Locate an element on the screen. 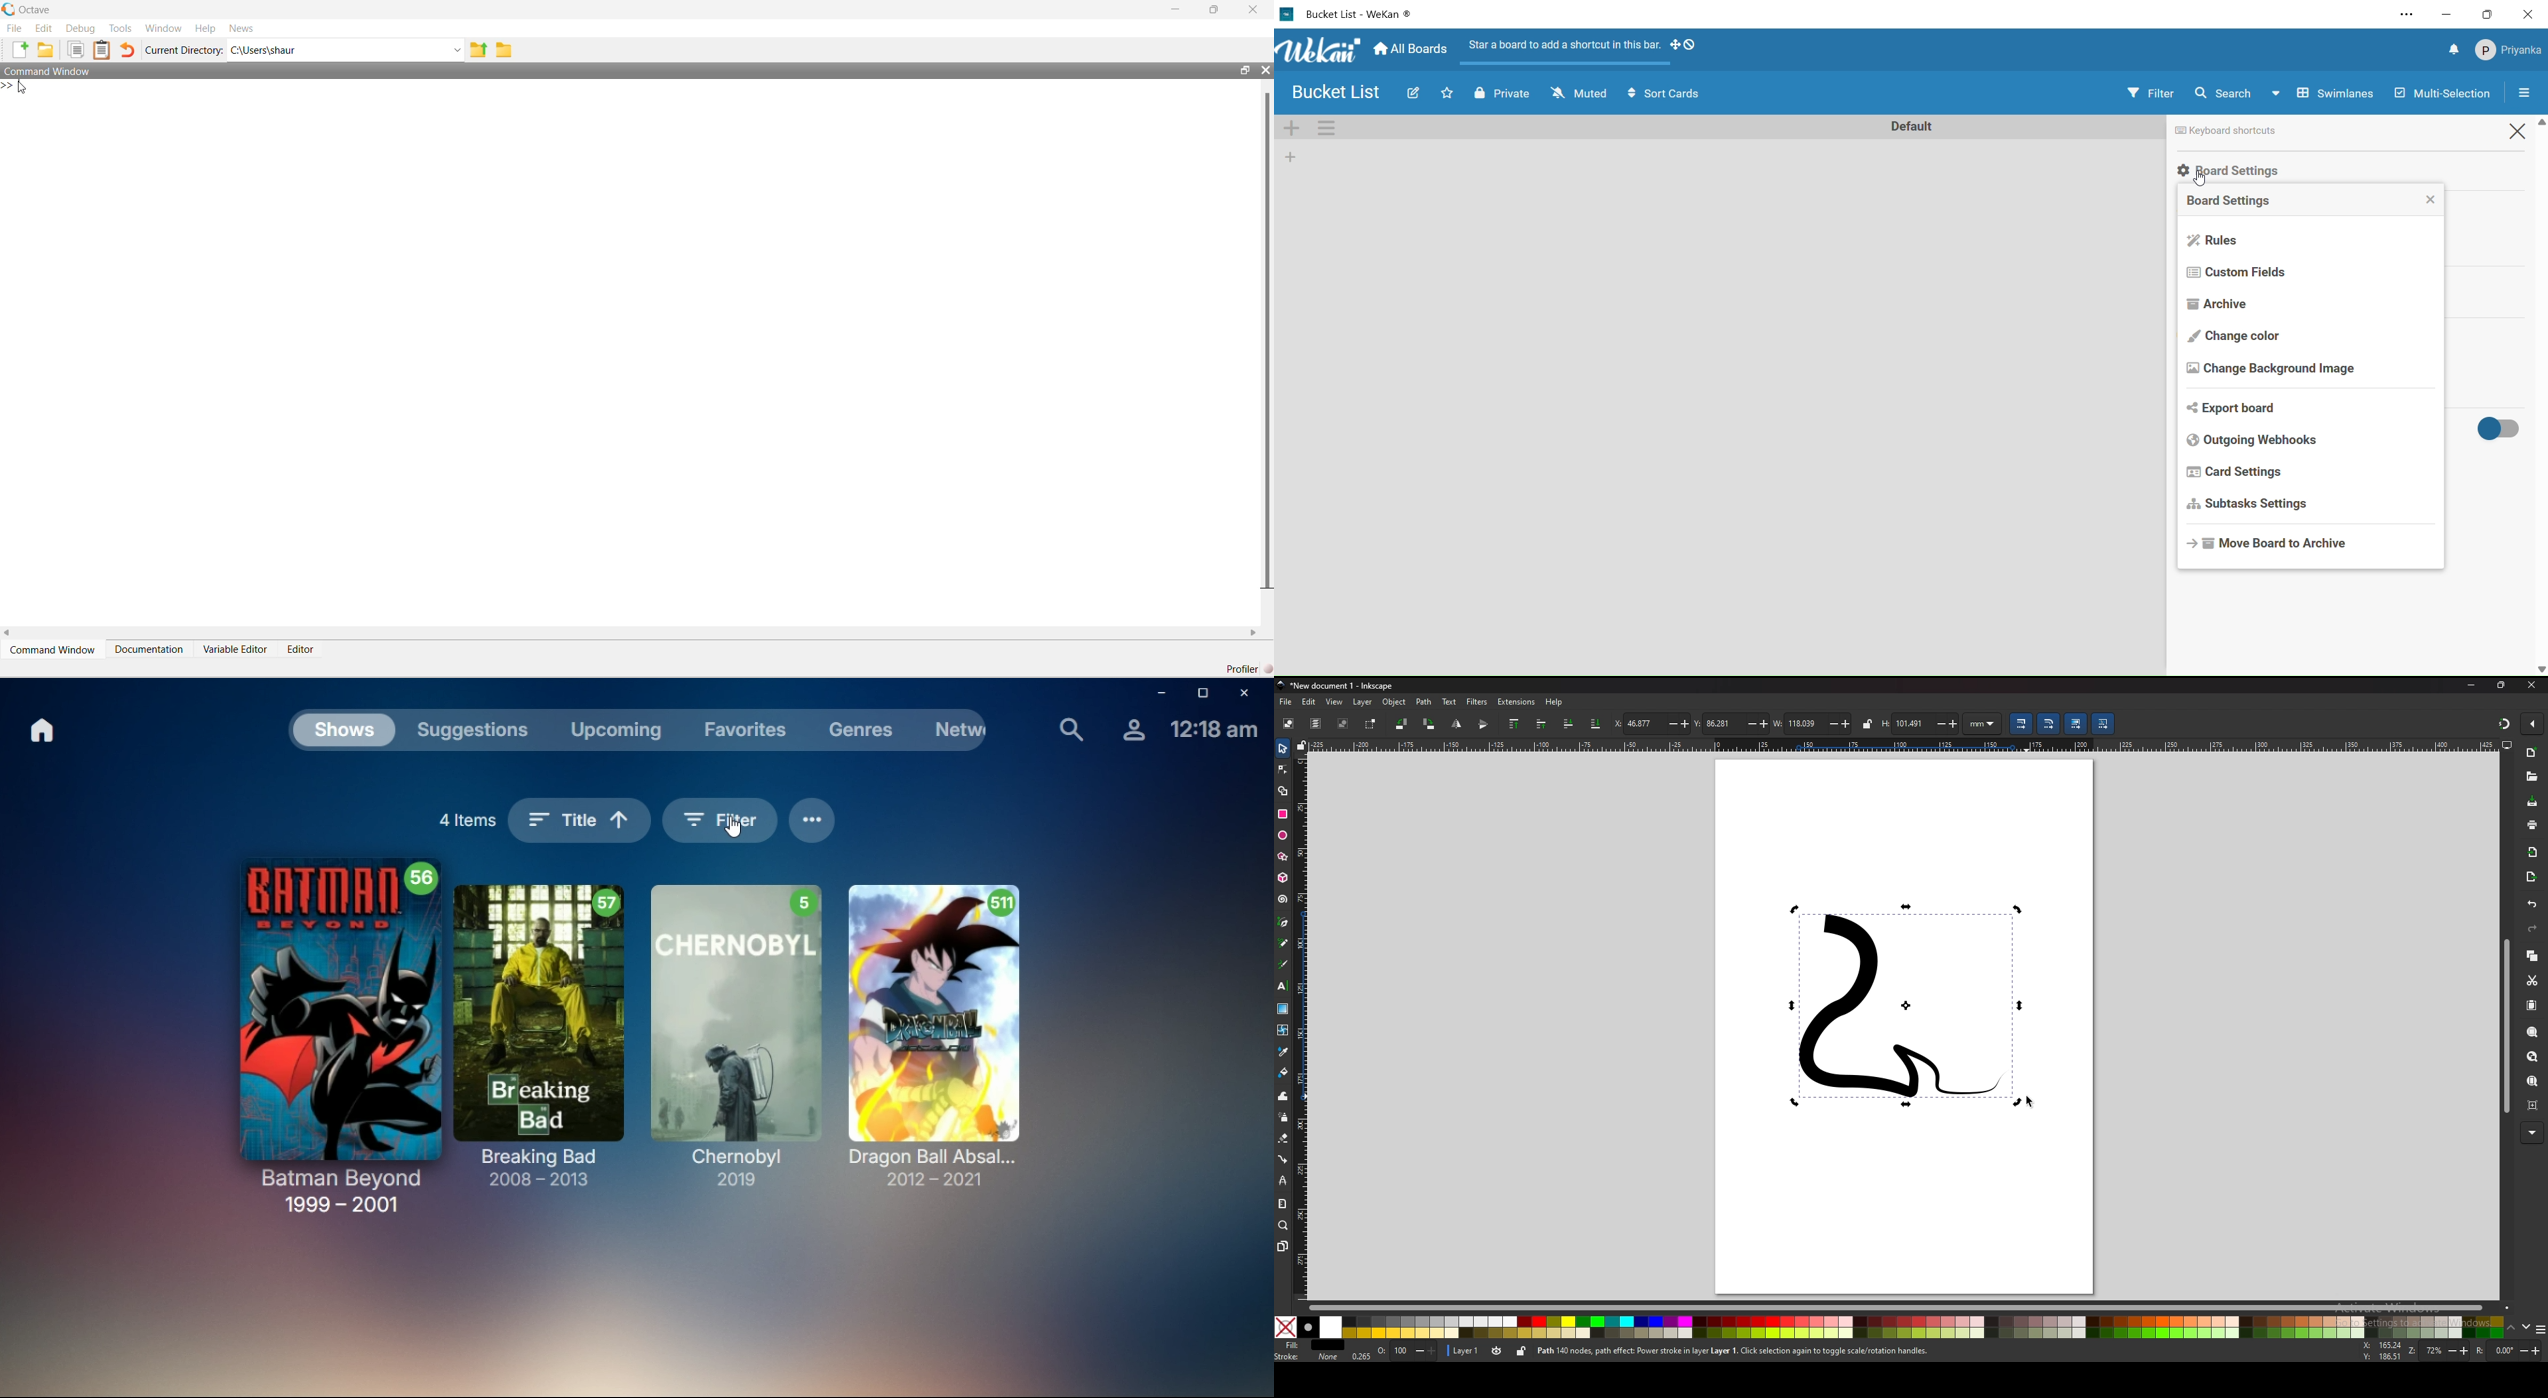 This screenshot has width=2548, height=1400. Close is located at coordinates (1253, 10).